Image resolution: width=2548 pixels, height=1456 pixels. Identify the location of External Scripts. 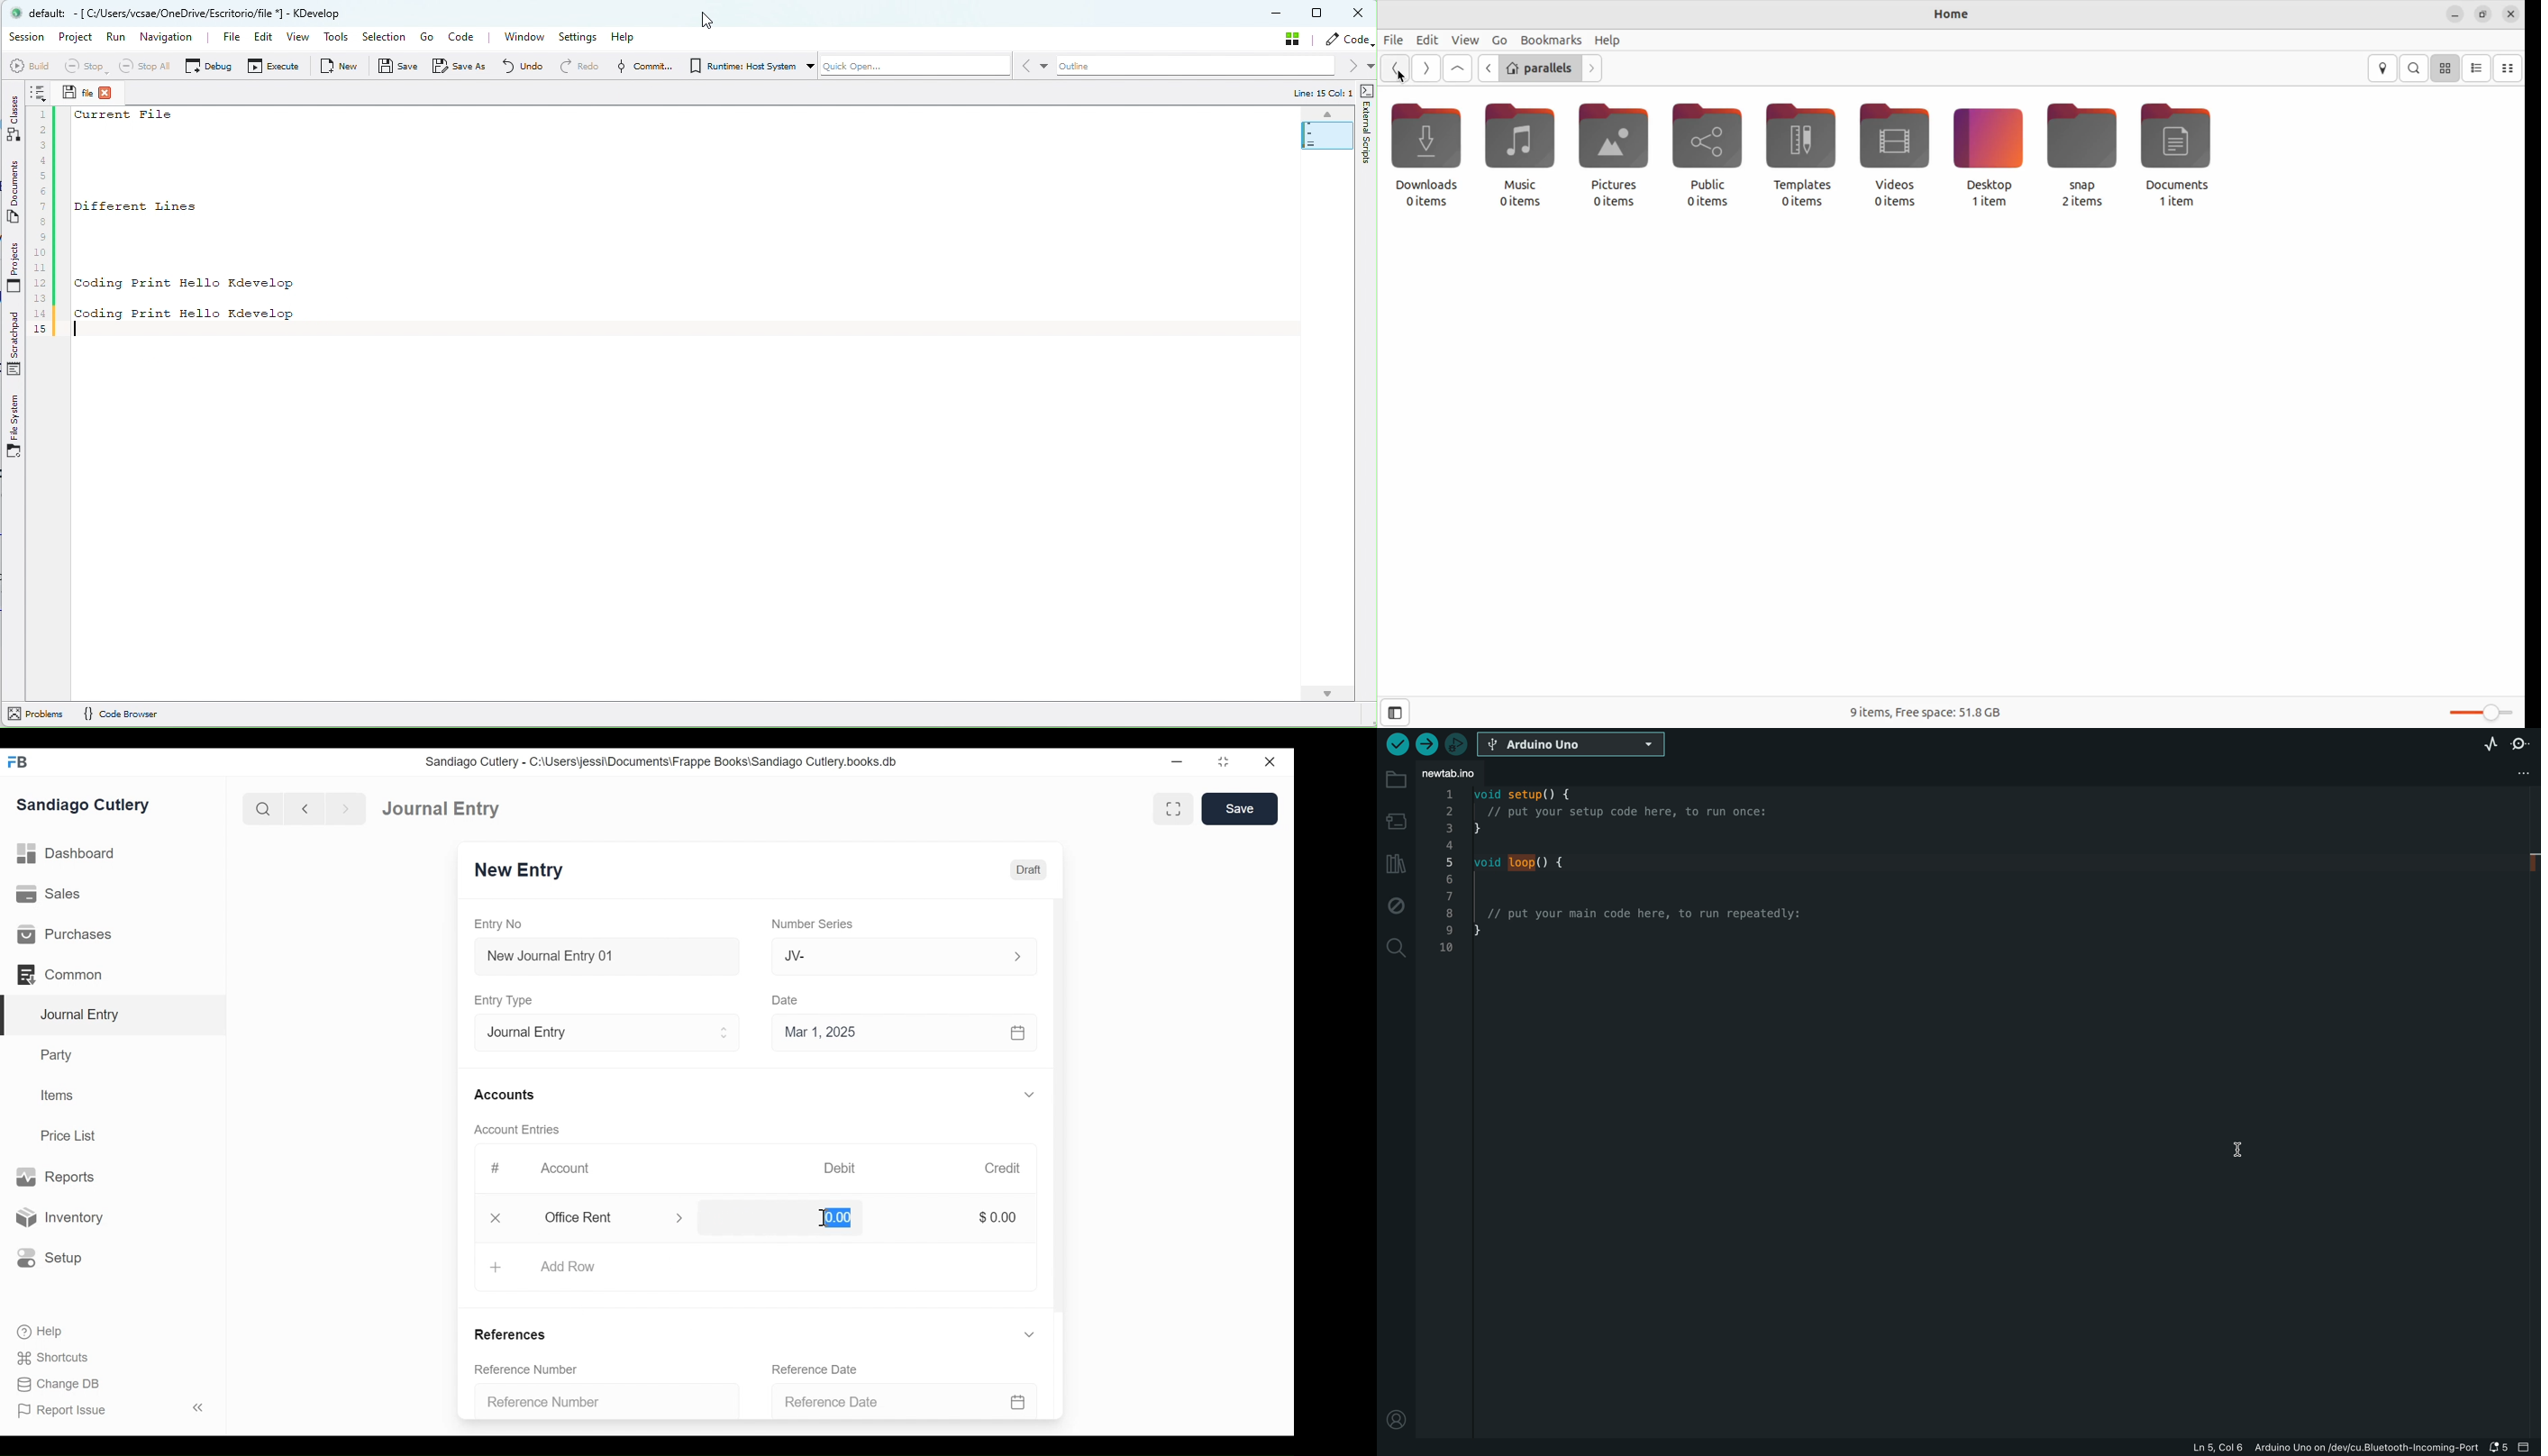
(1368, 147).